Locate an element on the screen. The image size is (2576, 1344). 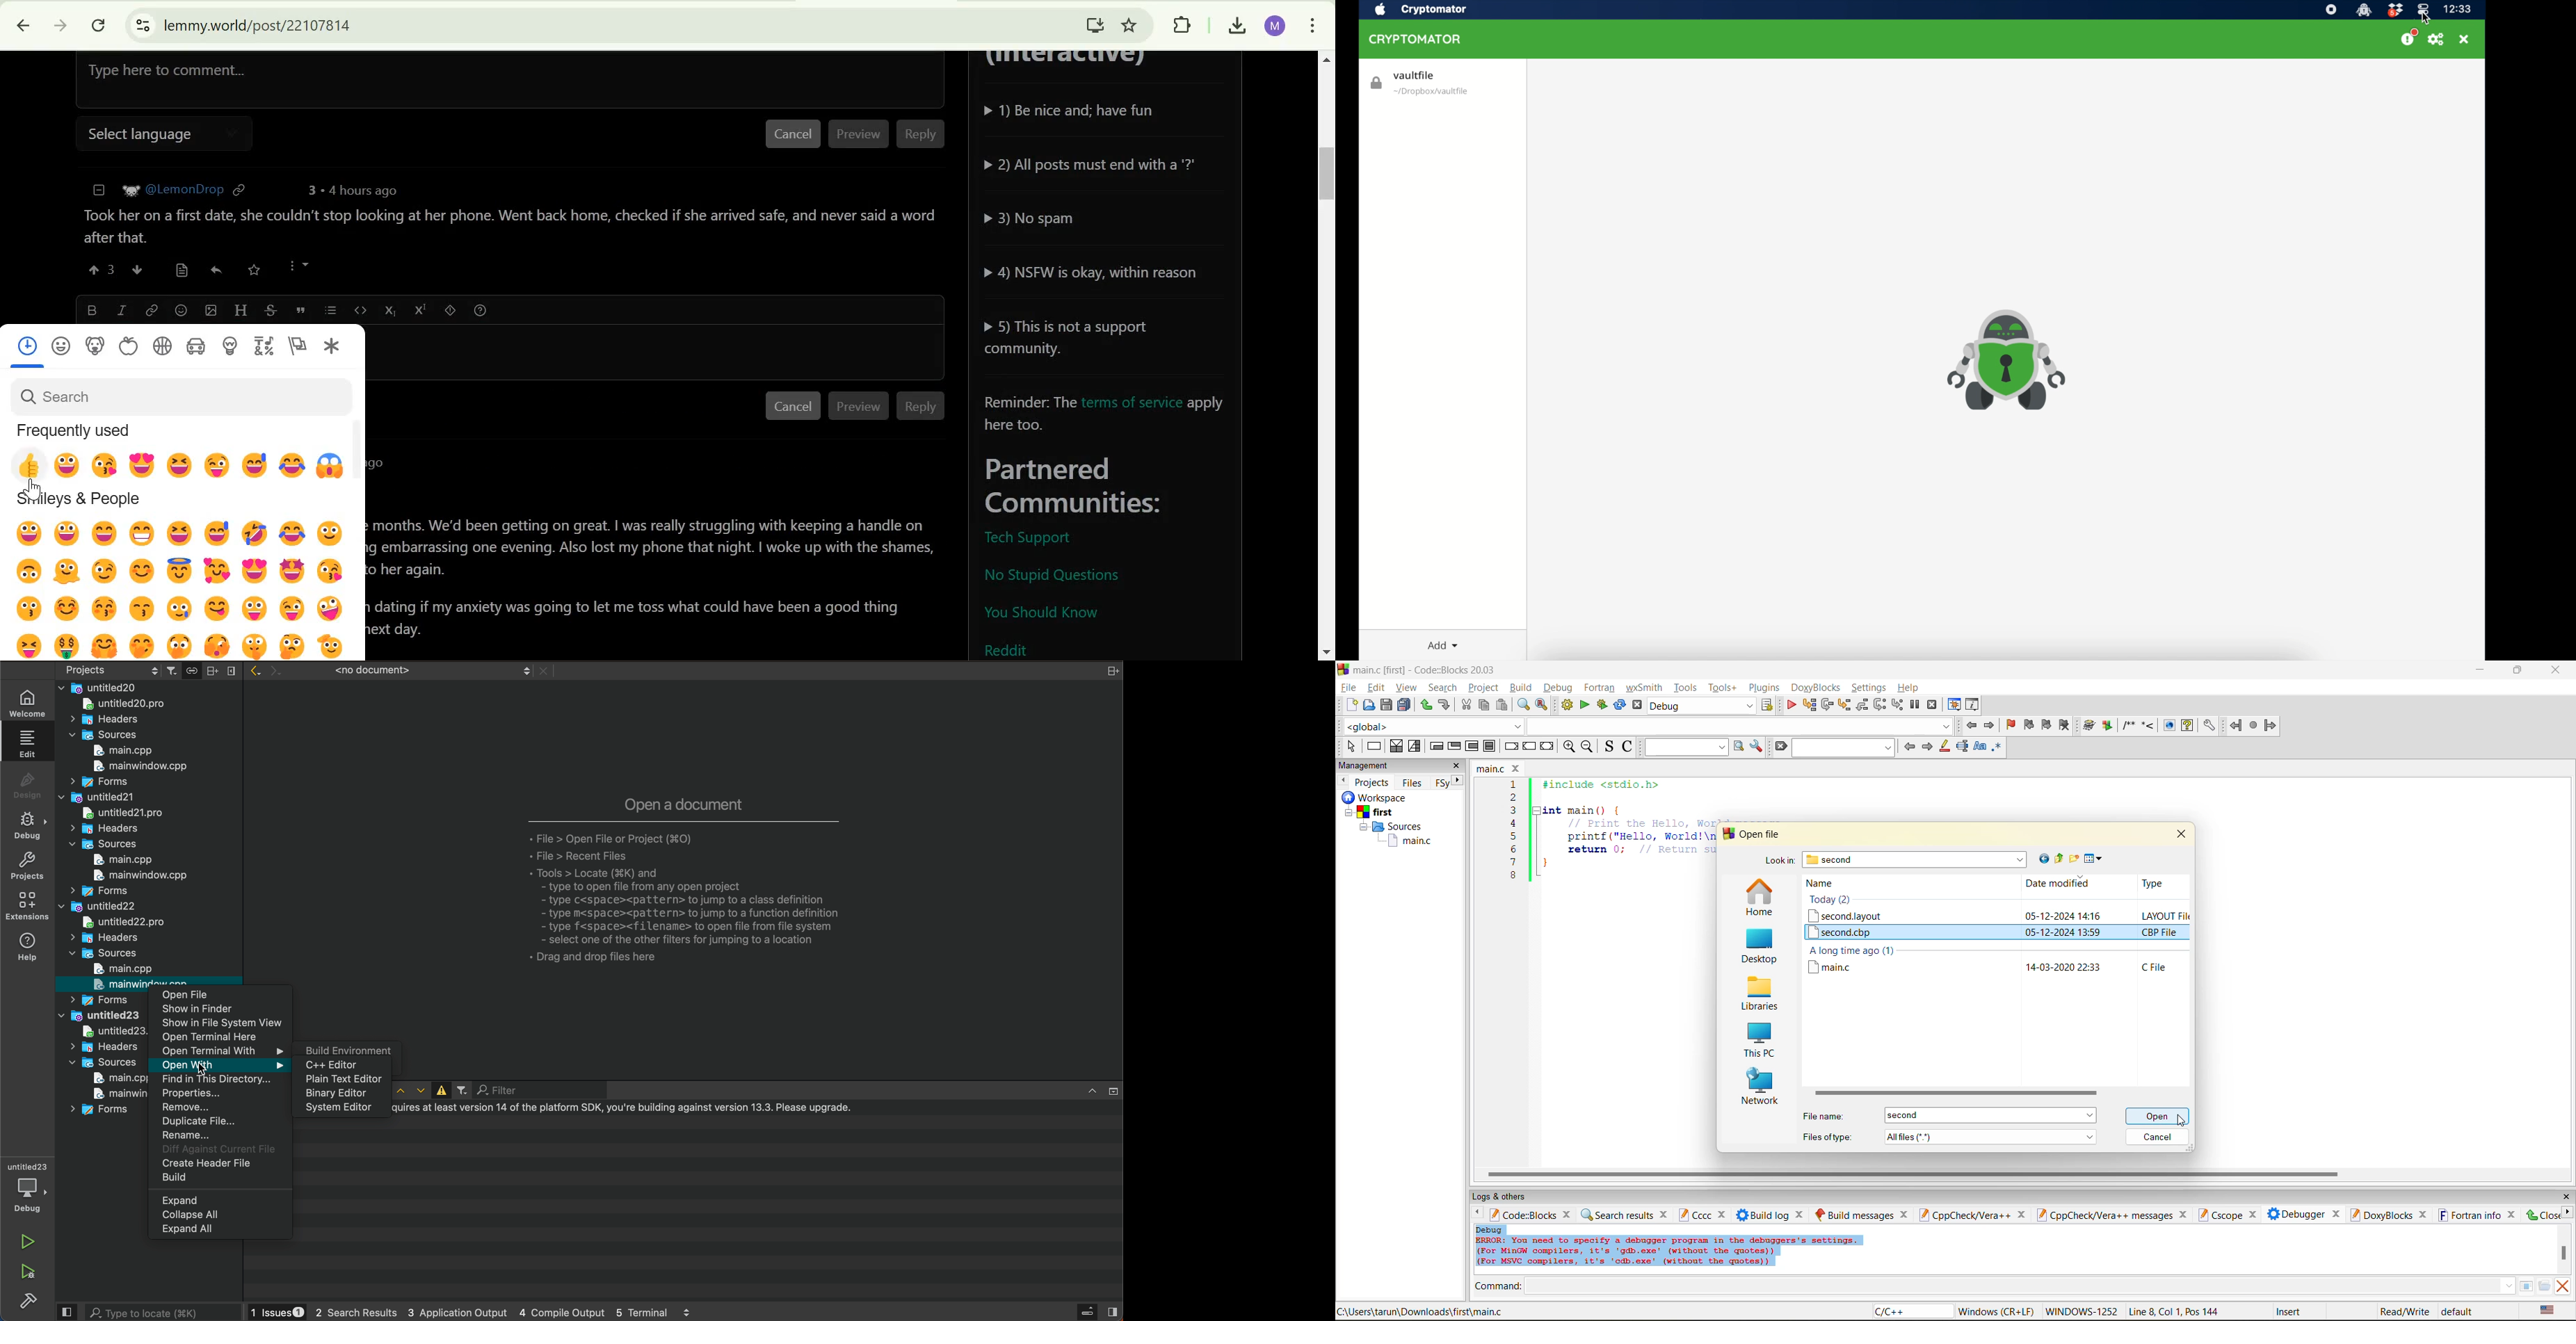
link is located at coordinates (151, 309).